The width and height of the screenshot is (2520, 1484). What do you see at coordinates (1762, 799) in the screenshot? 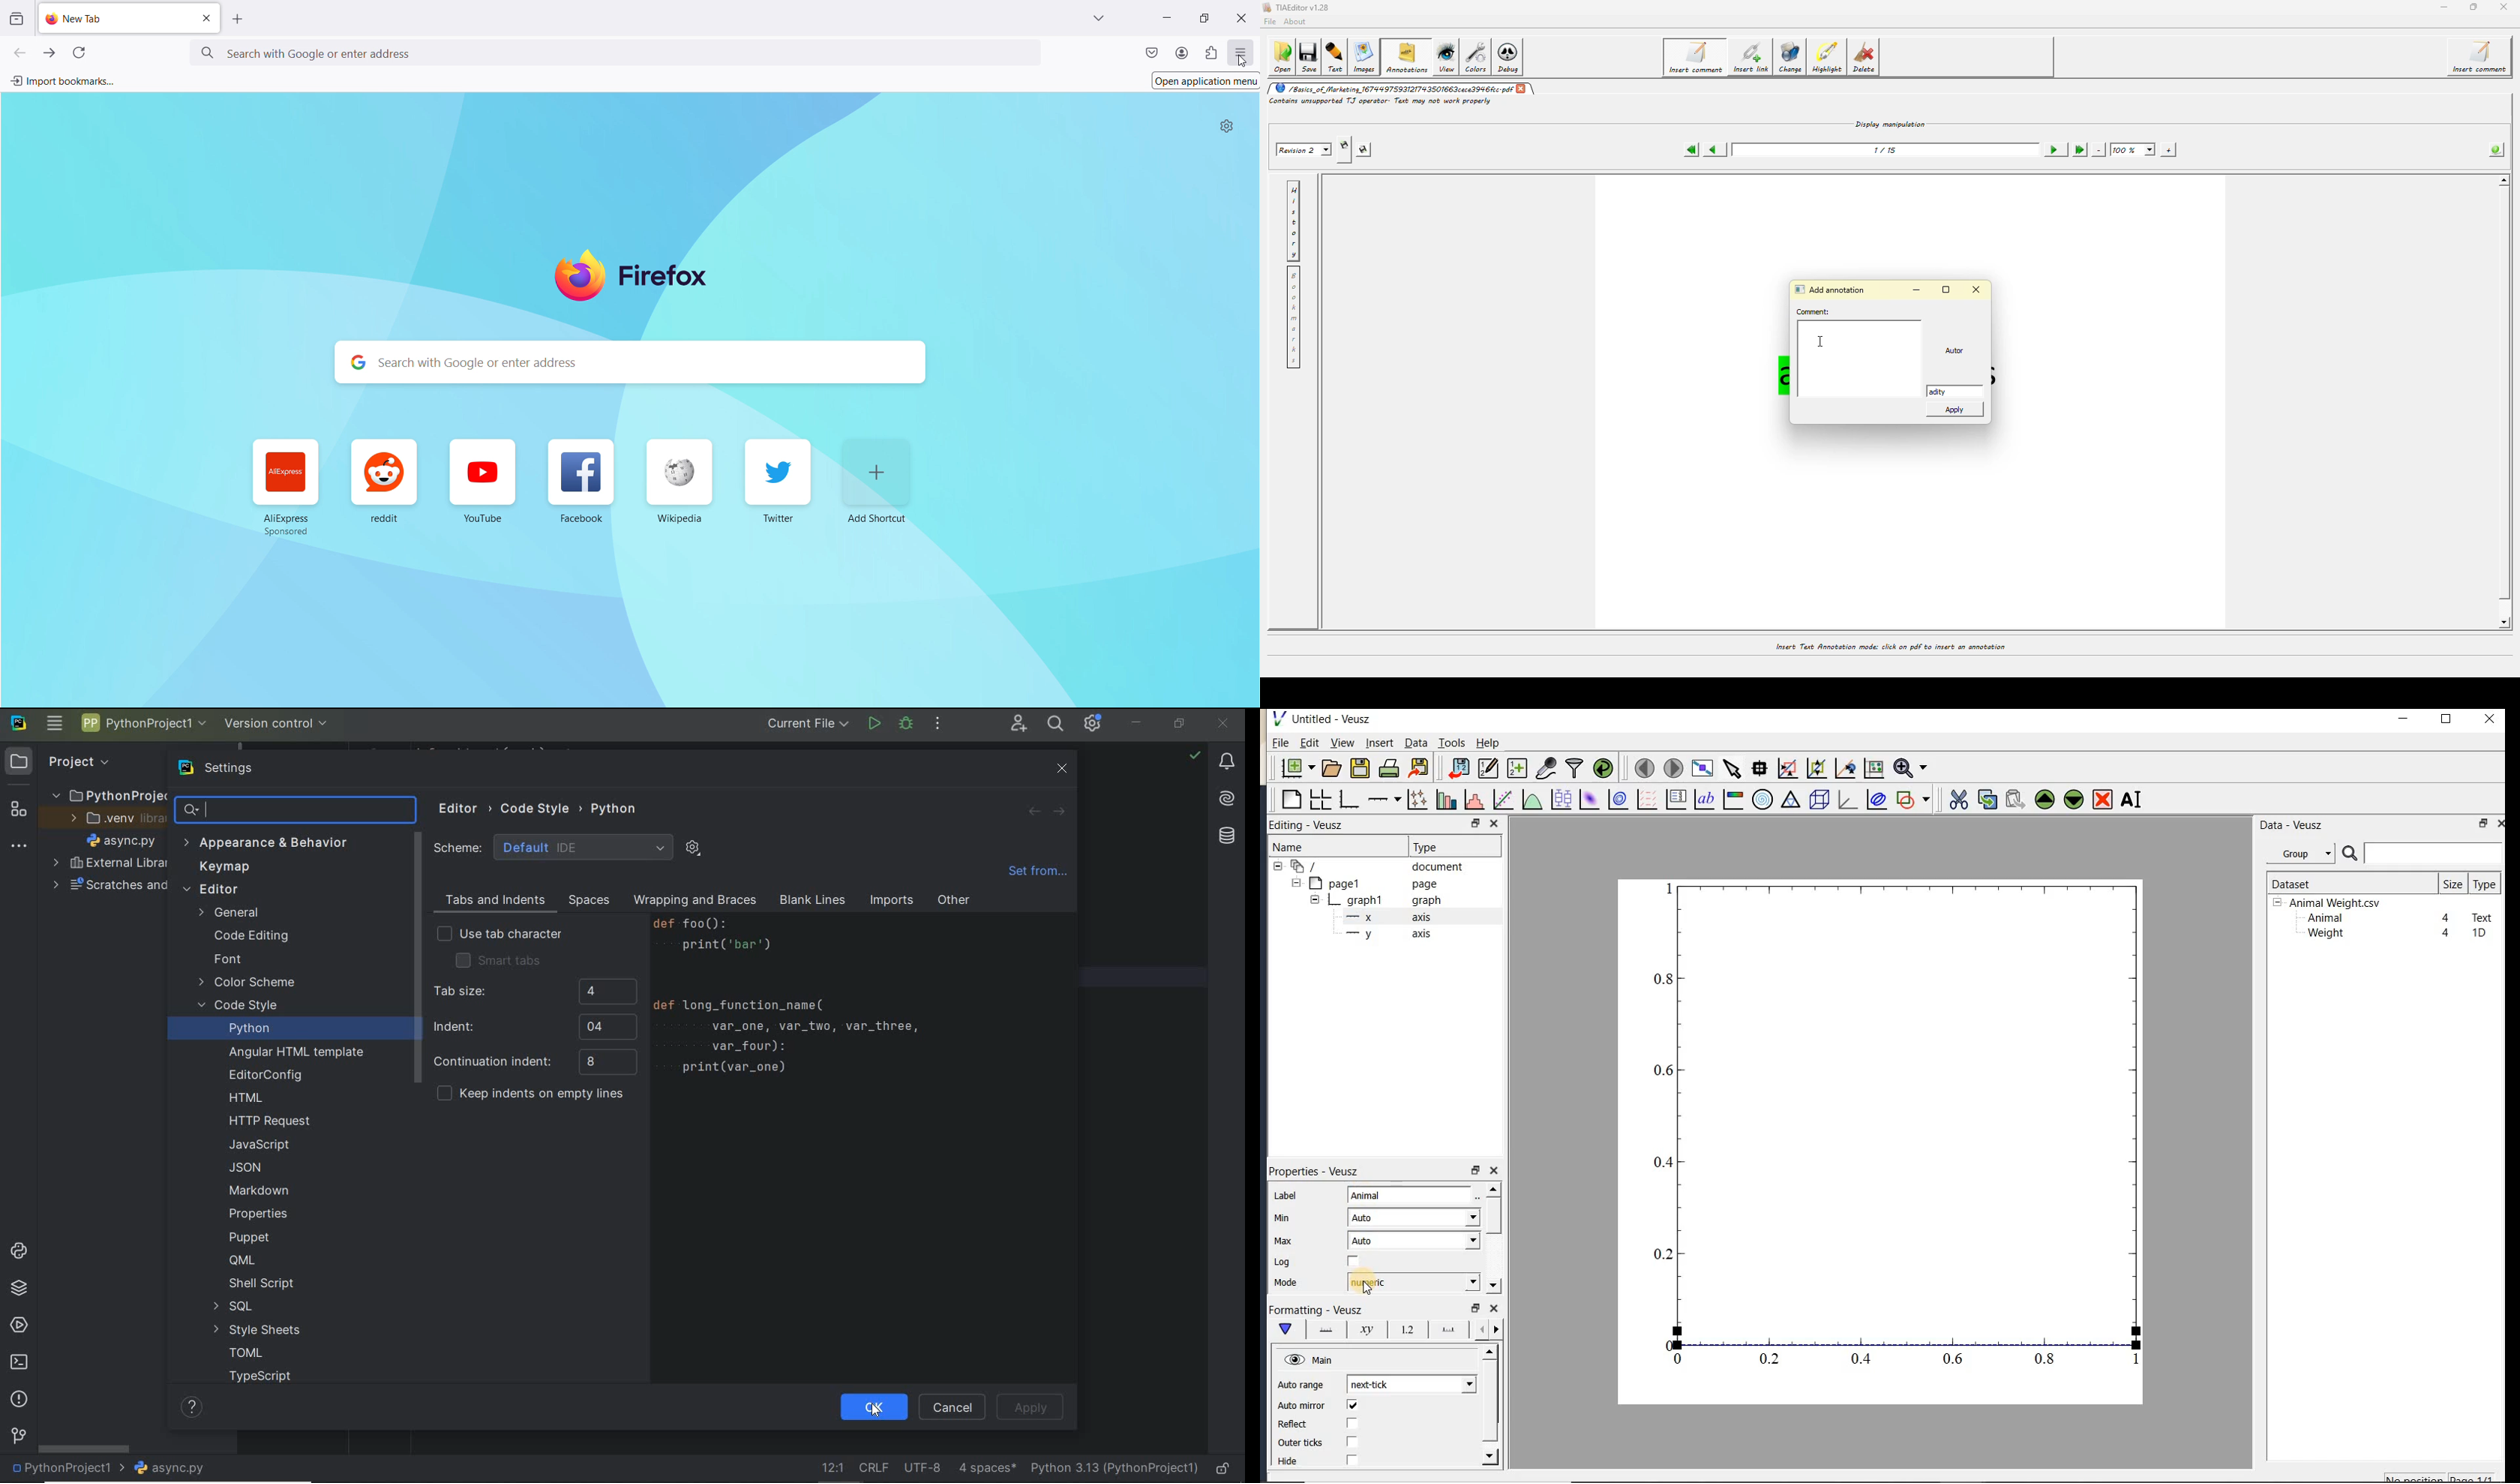
I see `polar graph` at bounding box center [1762, 799].